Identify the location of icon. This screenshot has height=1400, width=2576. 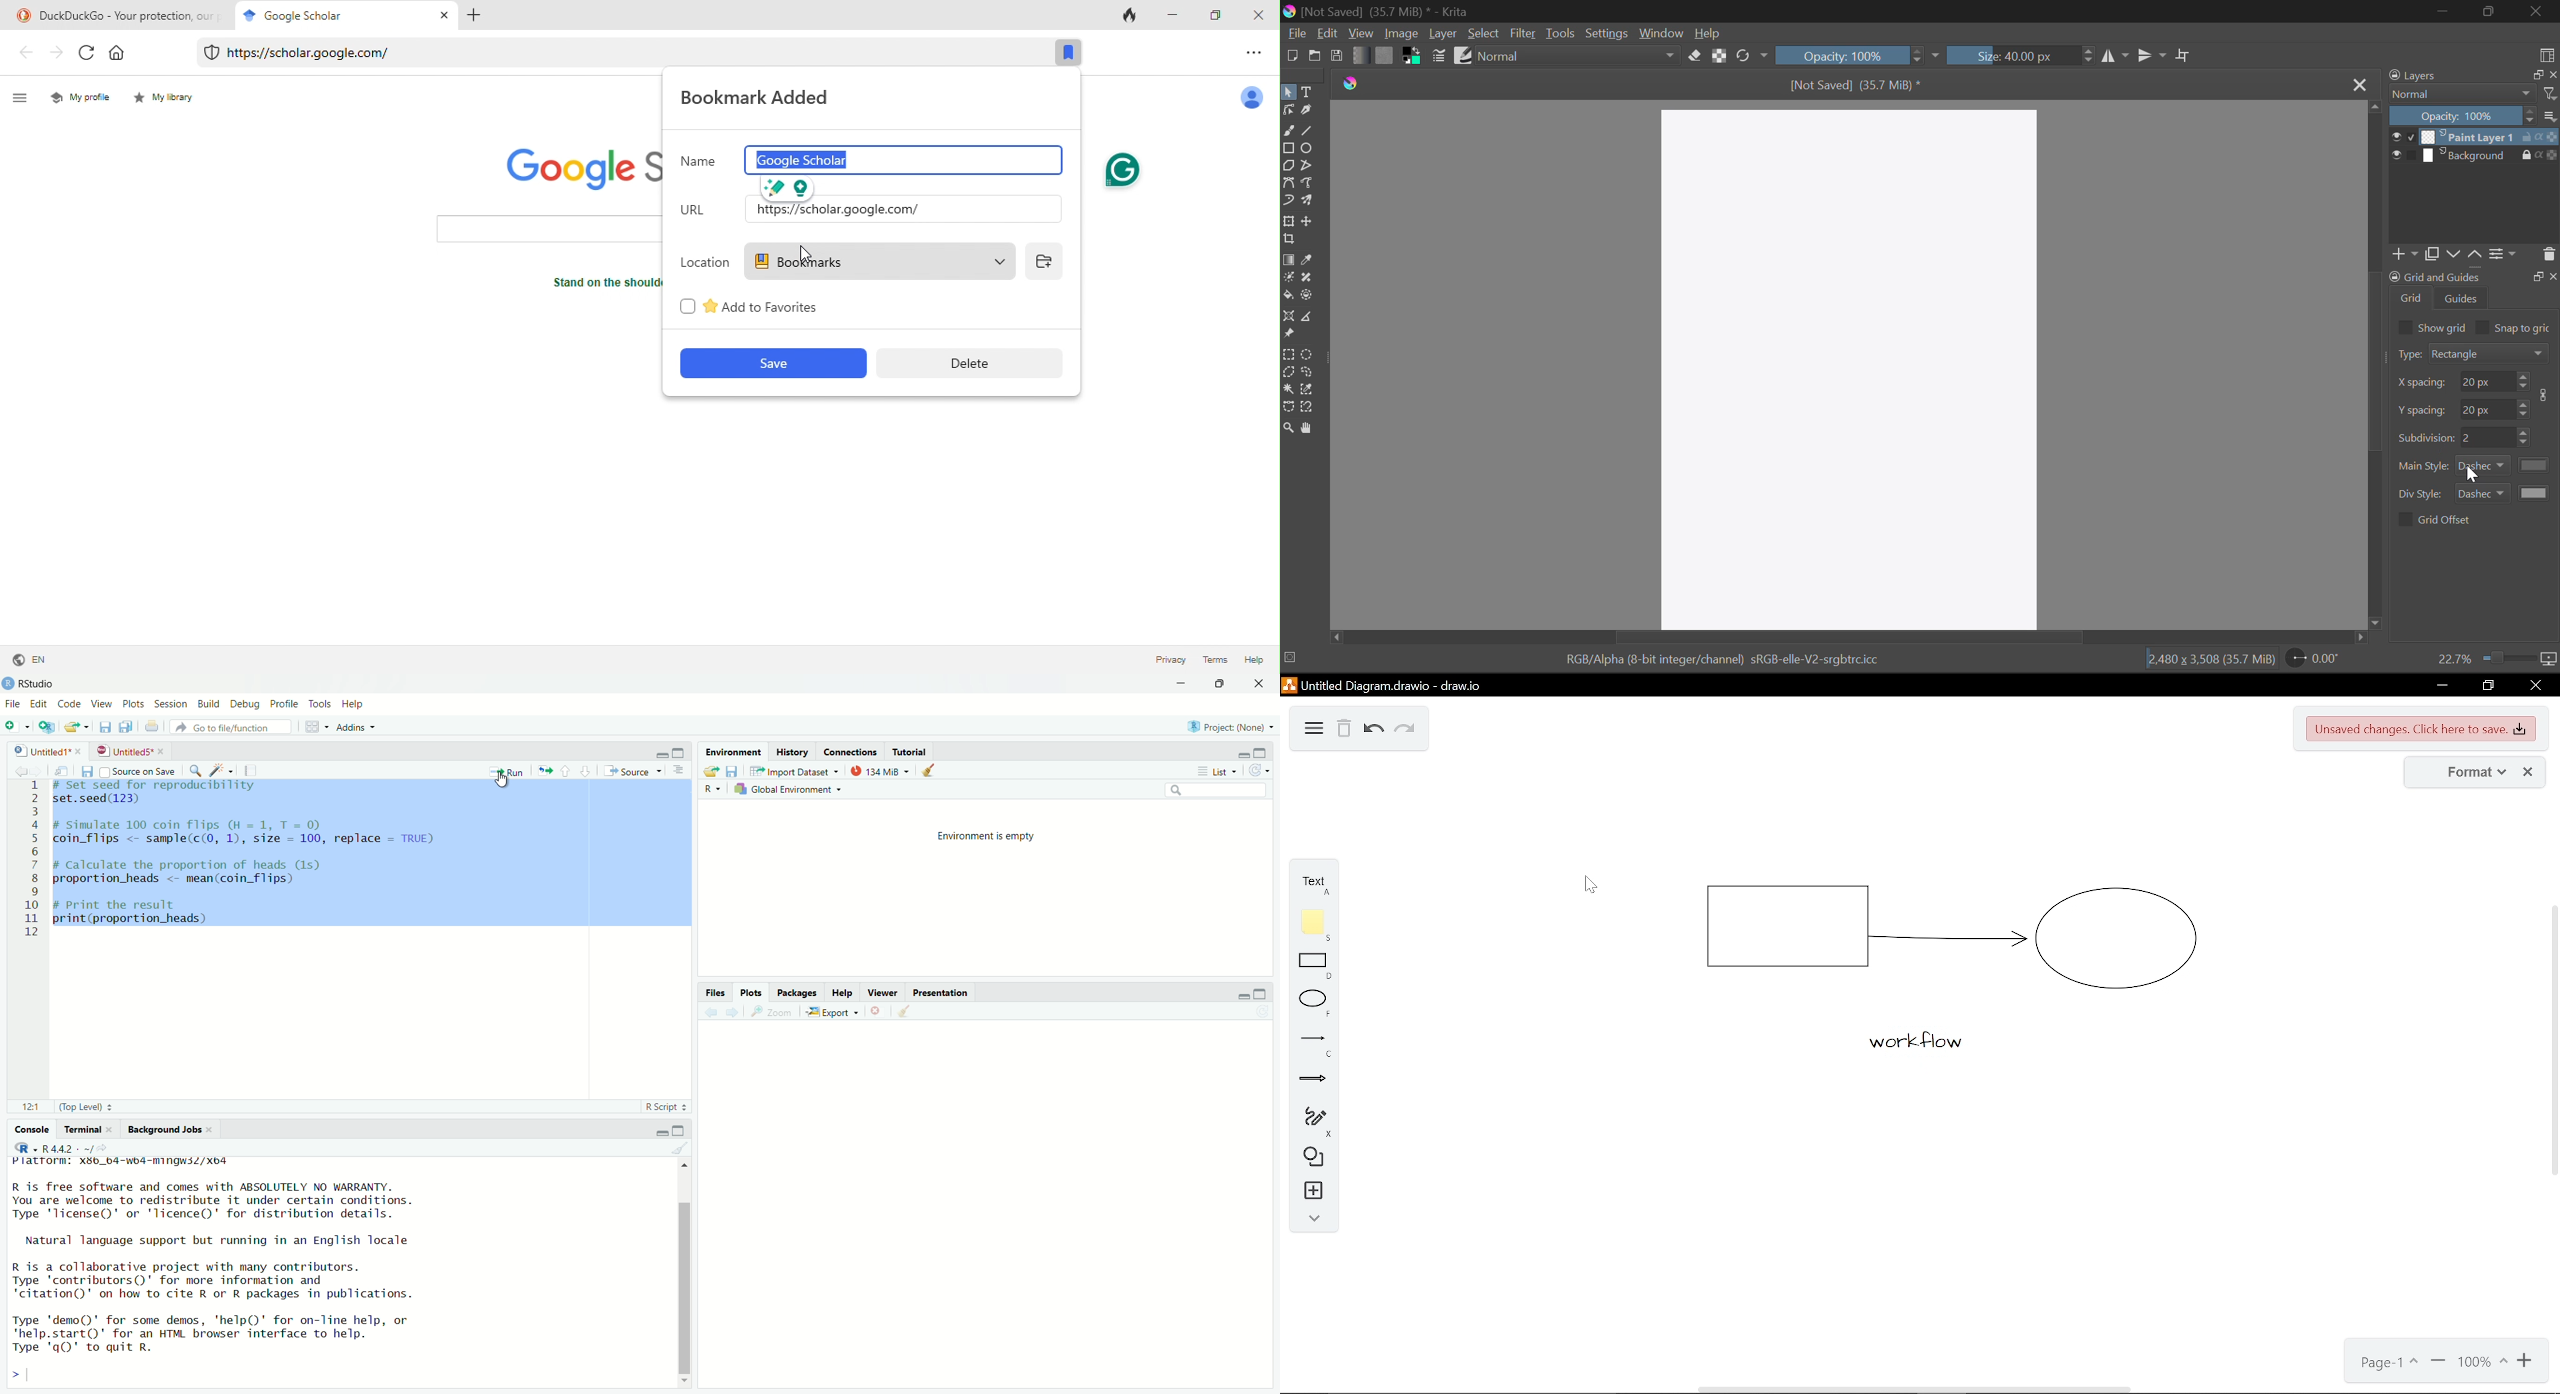
(2549, 660).